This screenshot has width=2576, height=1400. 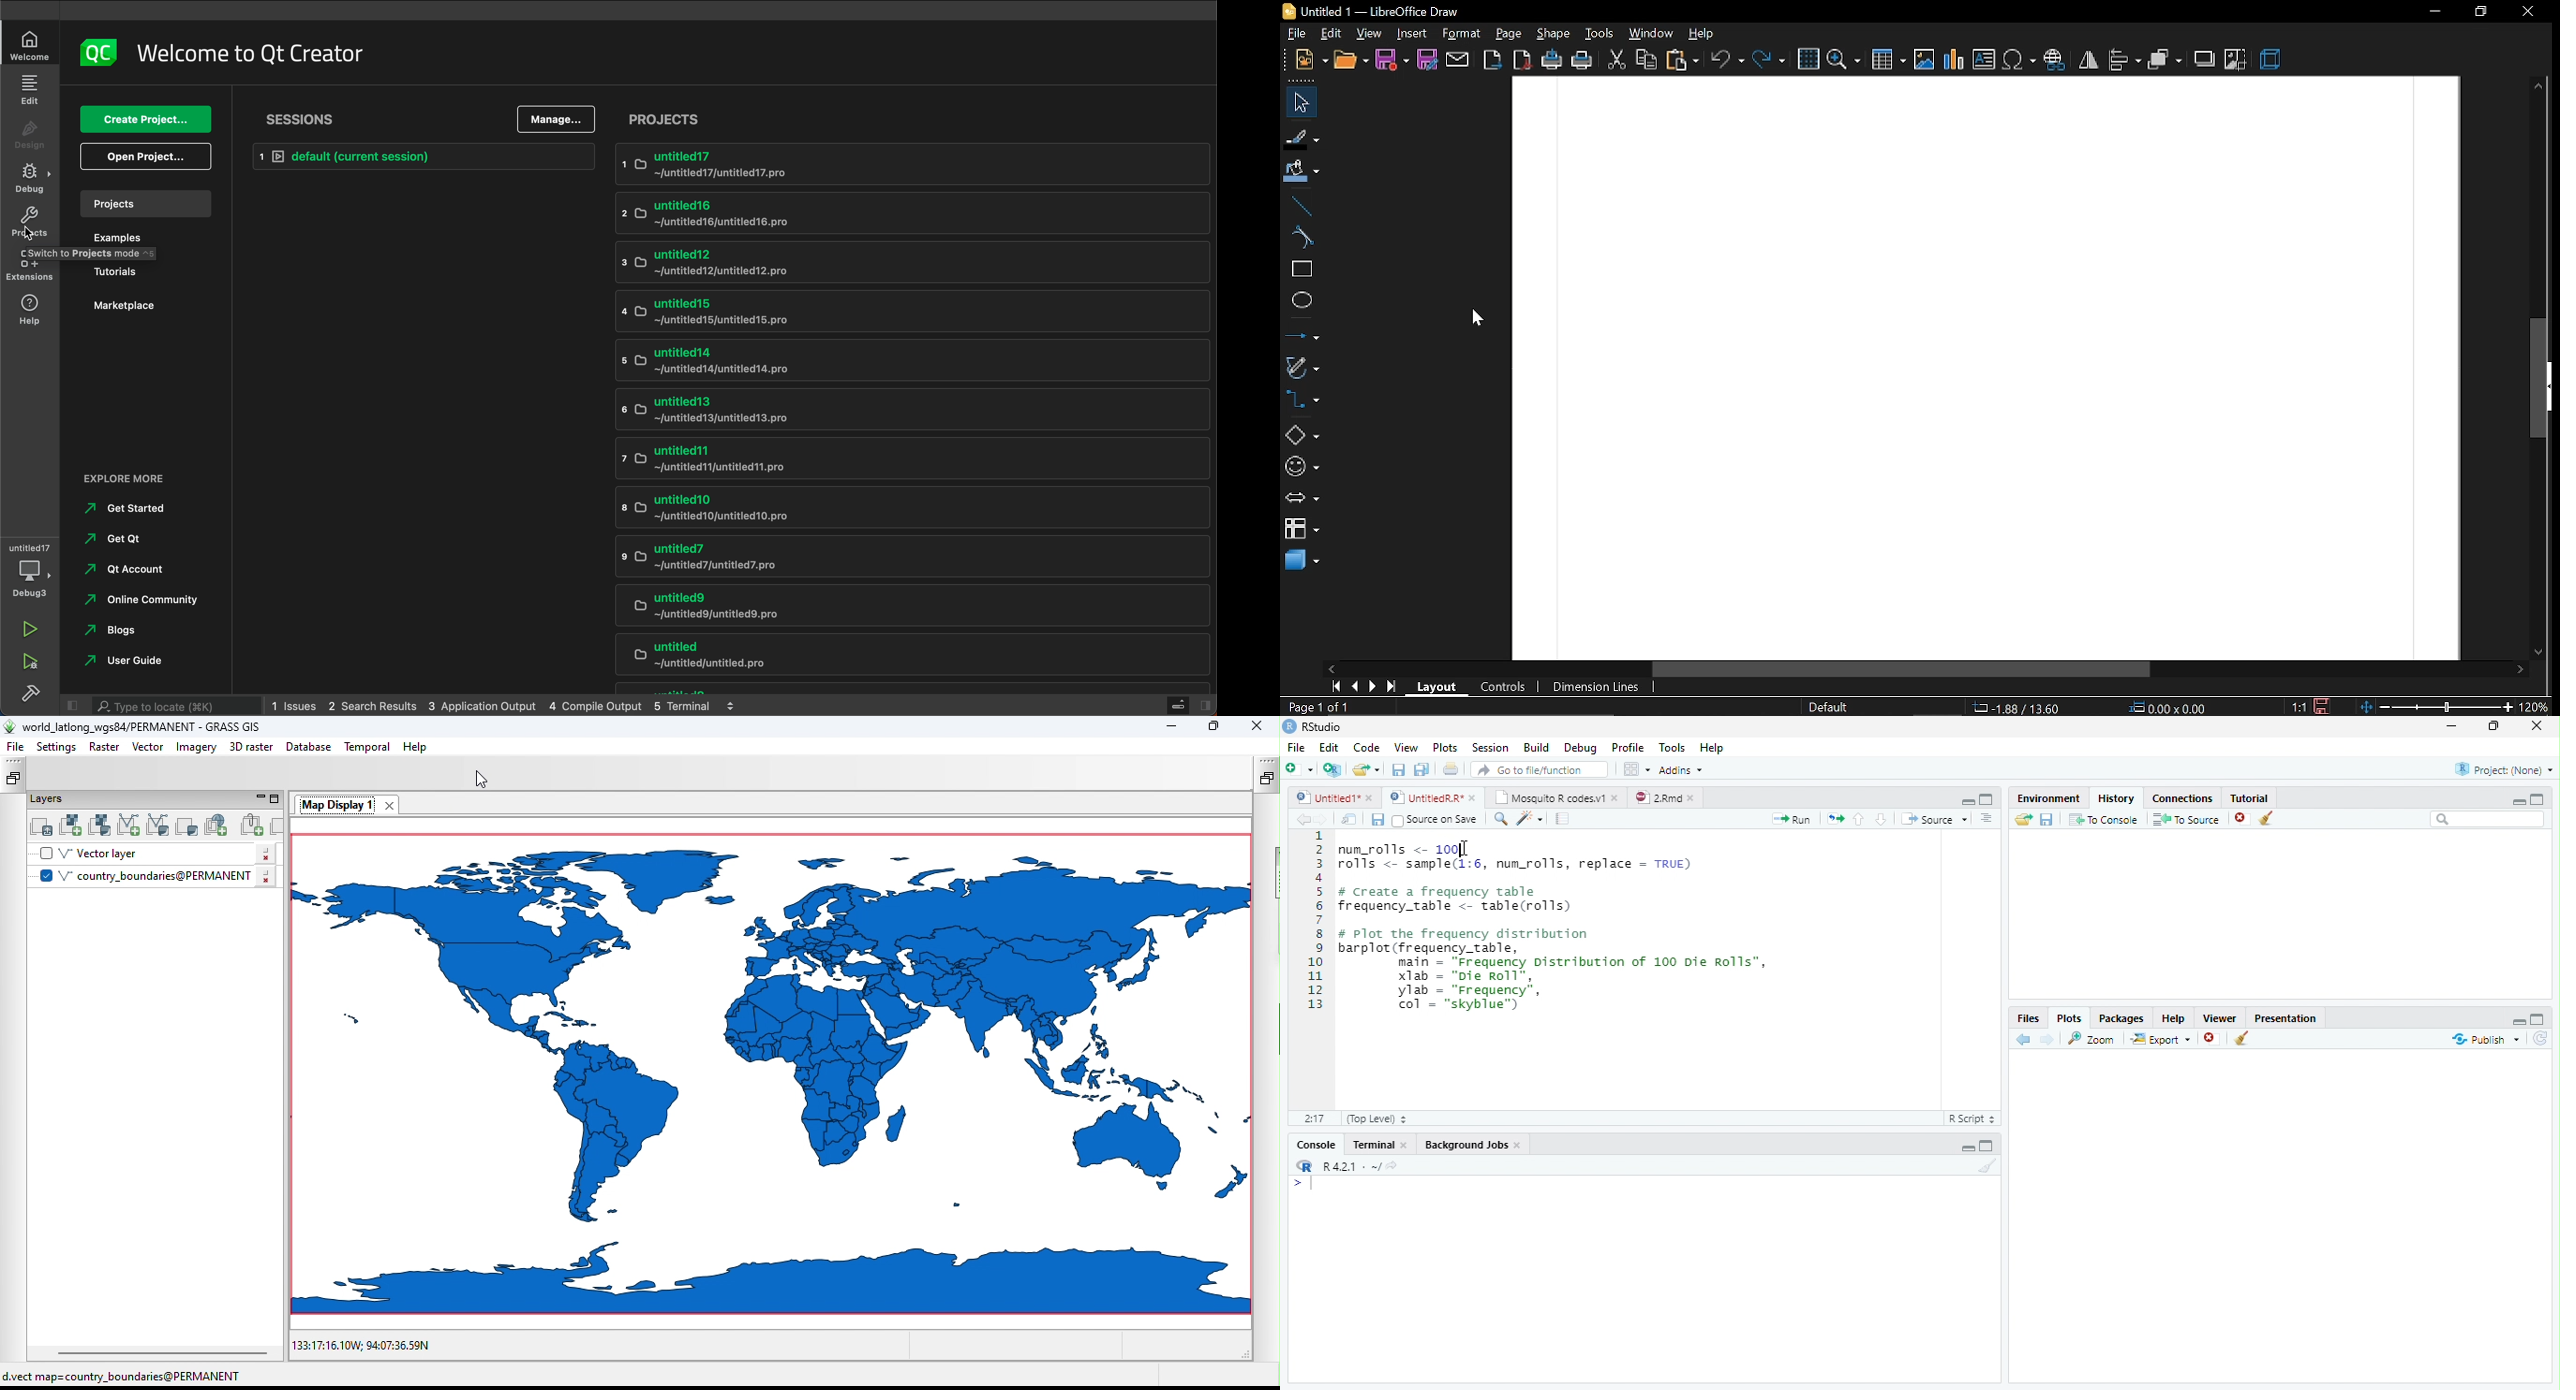 I want to click on Previous Slot, so click(x=2024, y=1040).